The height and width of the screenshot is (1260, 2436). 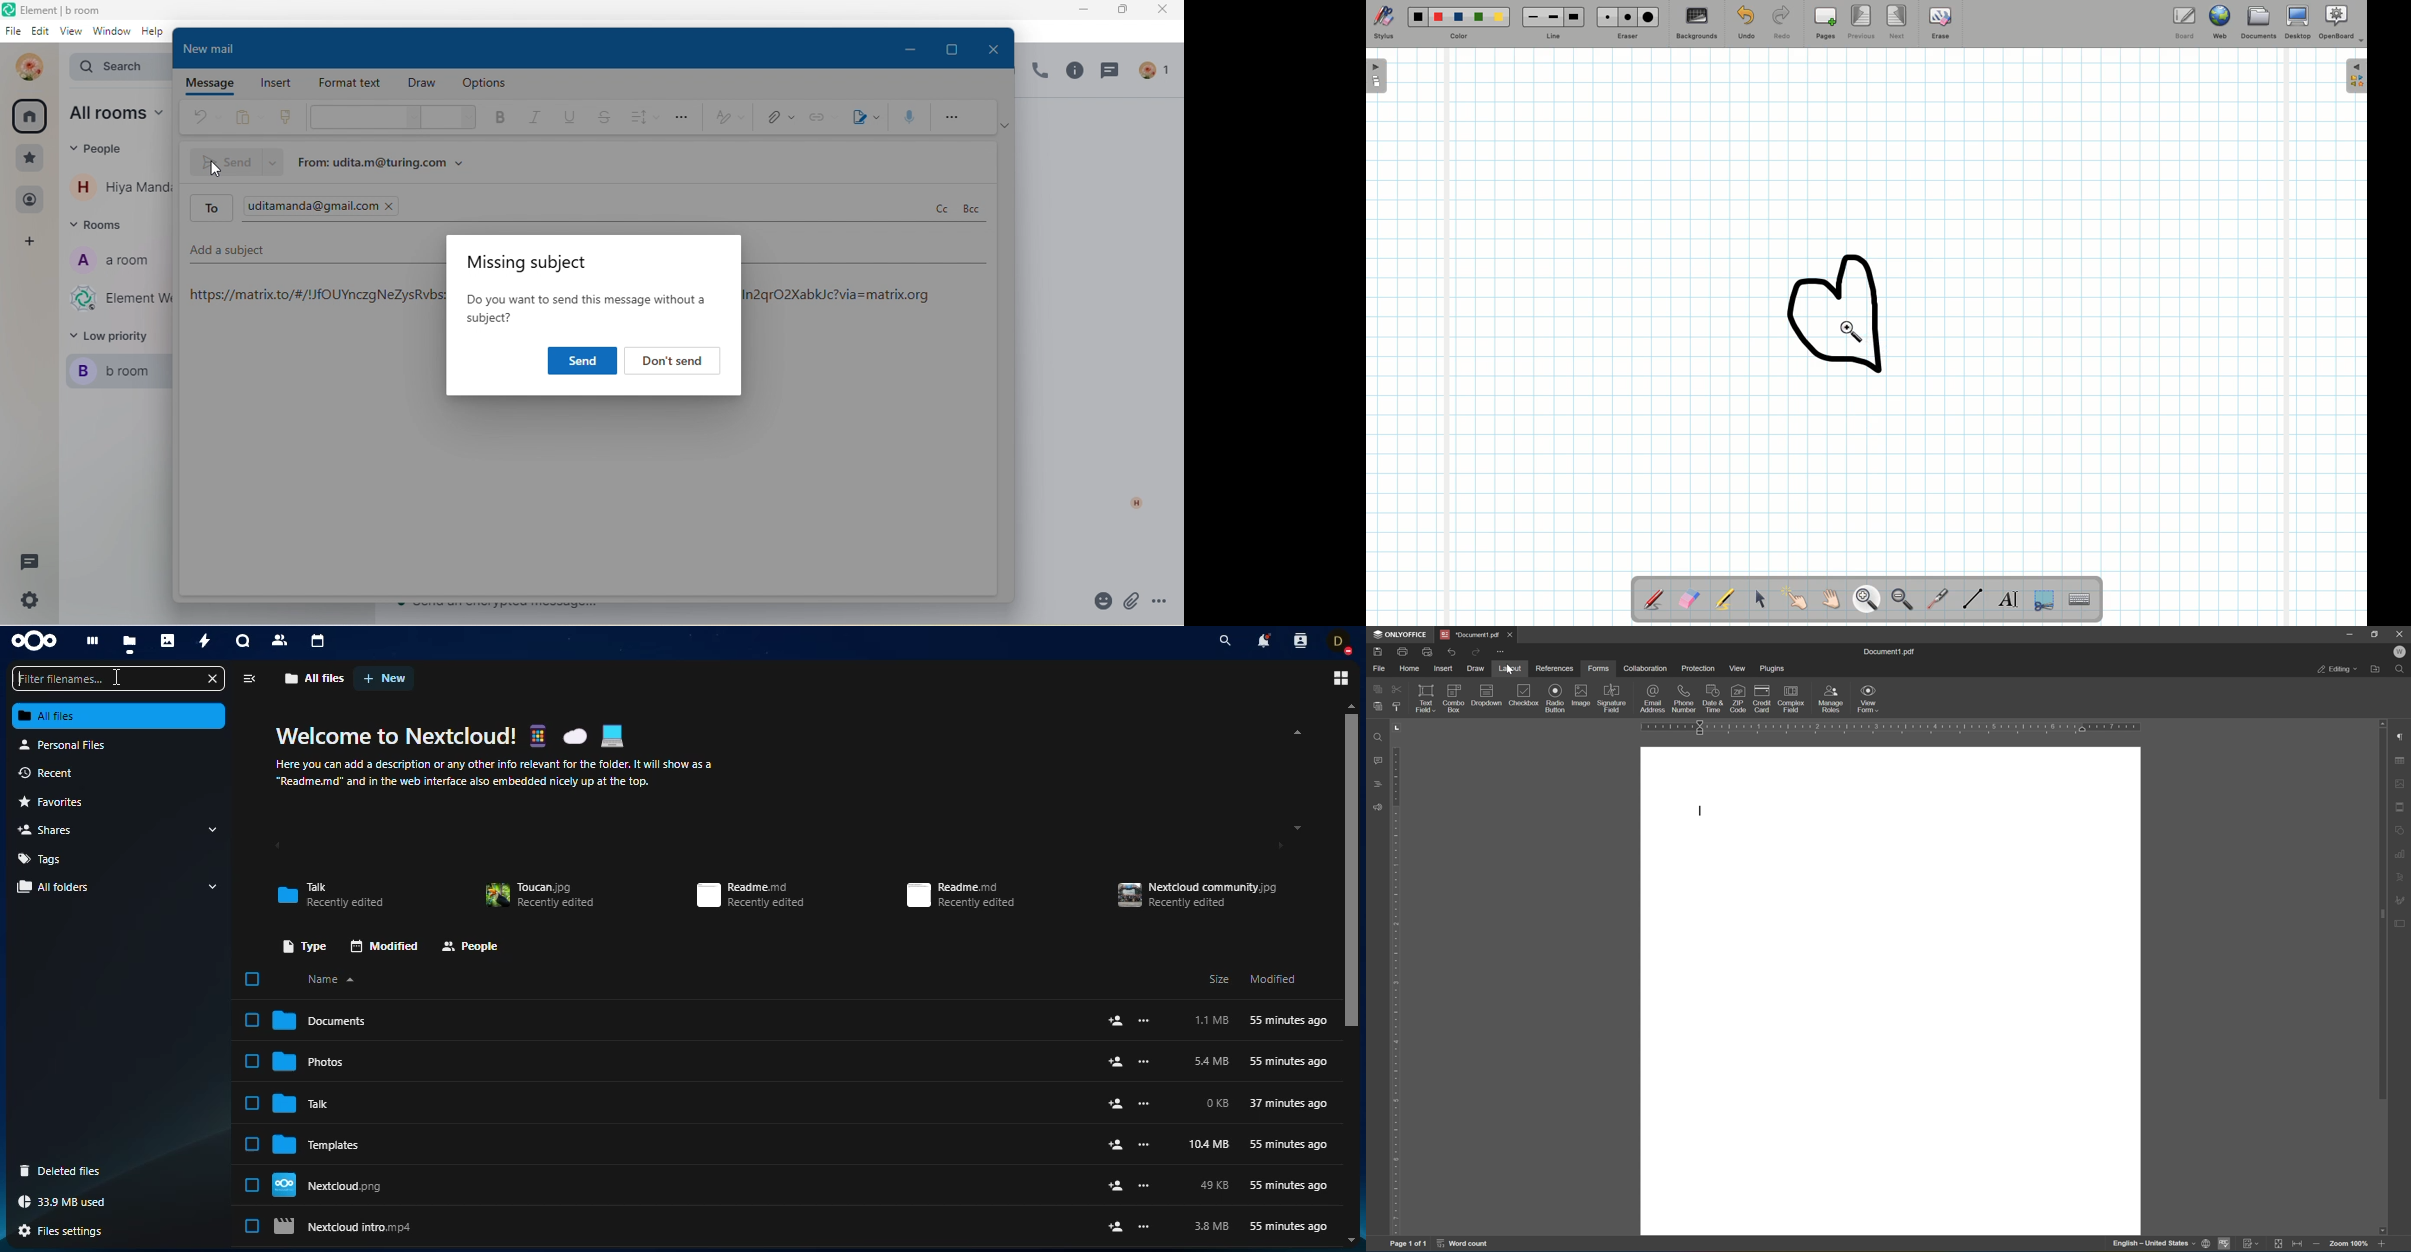 I want to click on drop down, so click(x=214, y=886).